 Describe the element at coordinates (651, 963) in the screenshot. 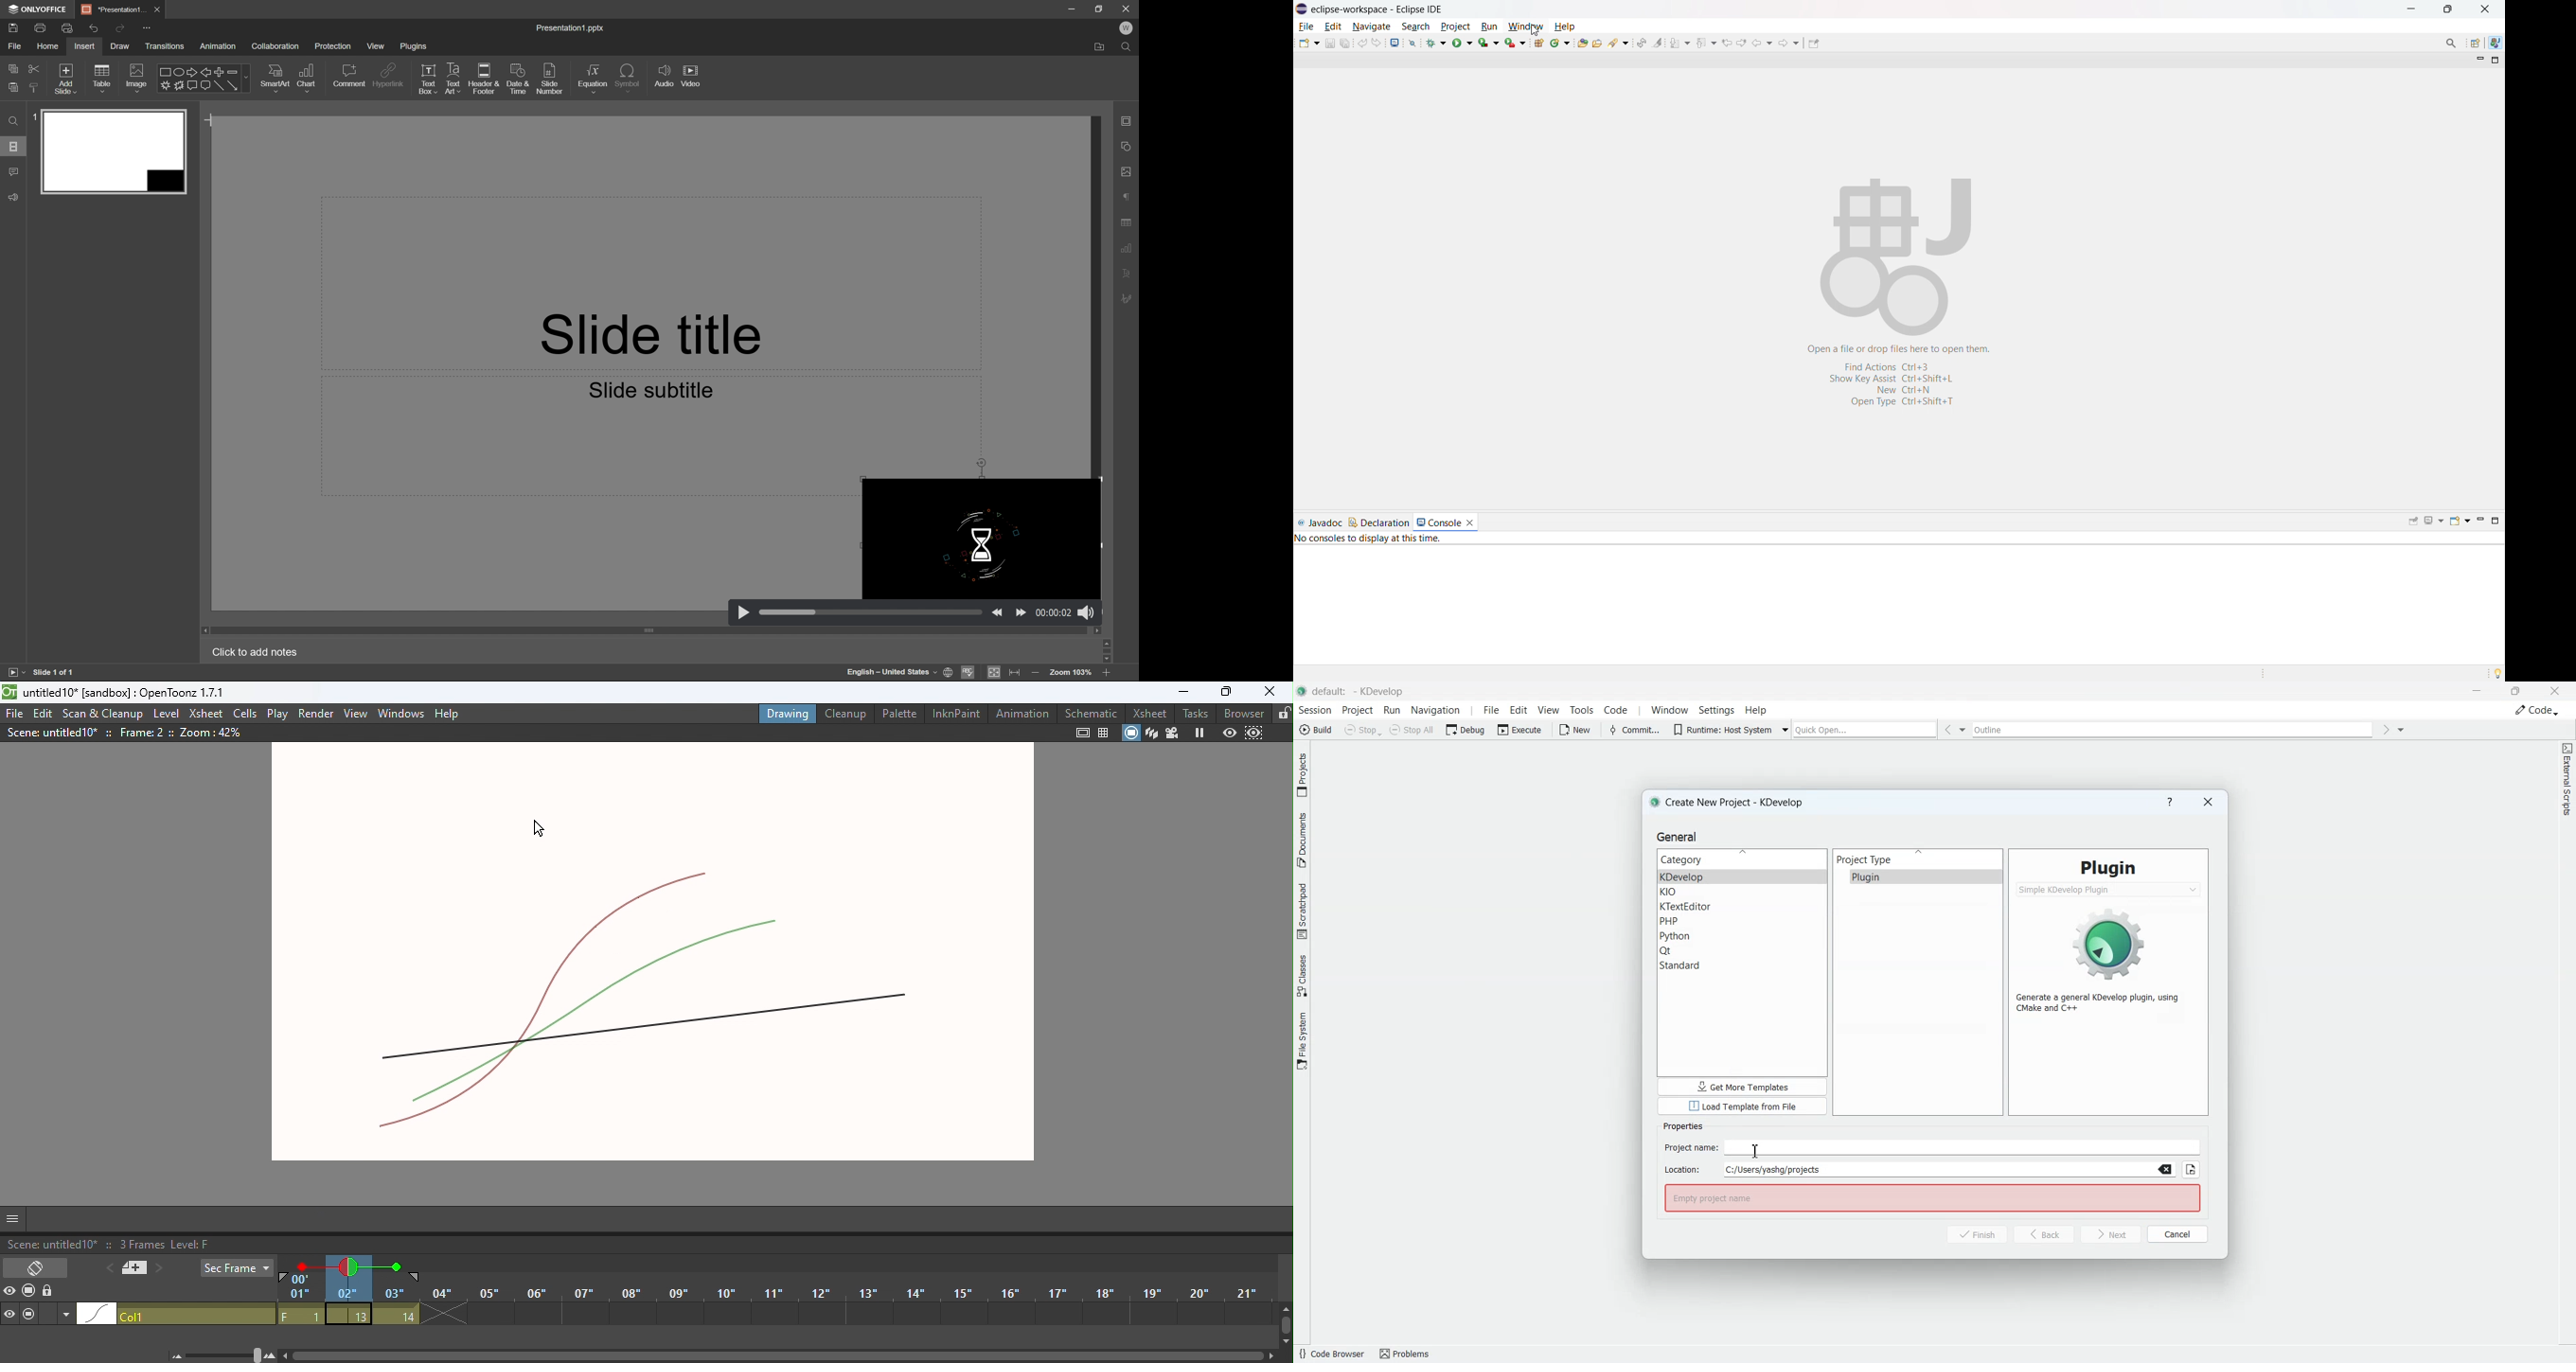

I see `Canvas` at that location.